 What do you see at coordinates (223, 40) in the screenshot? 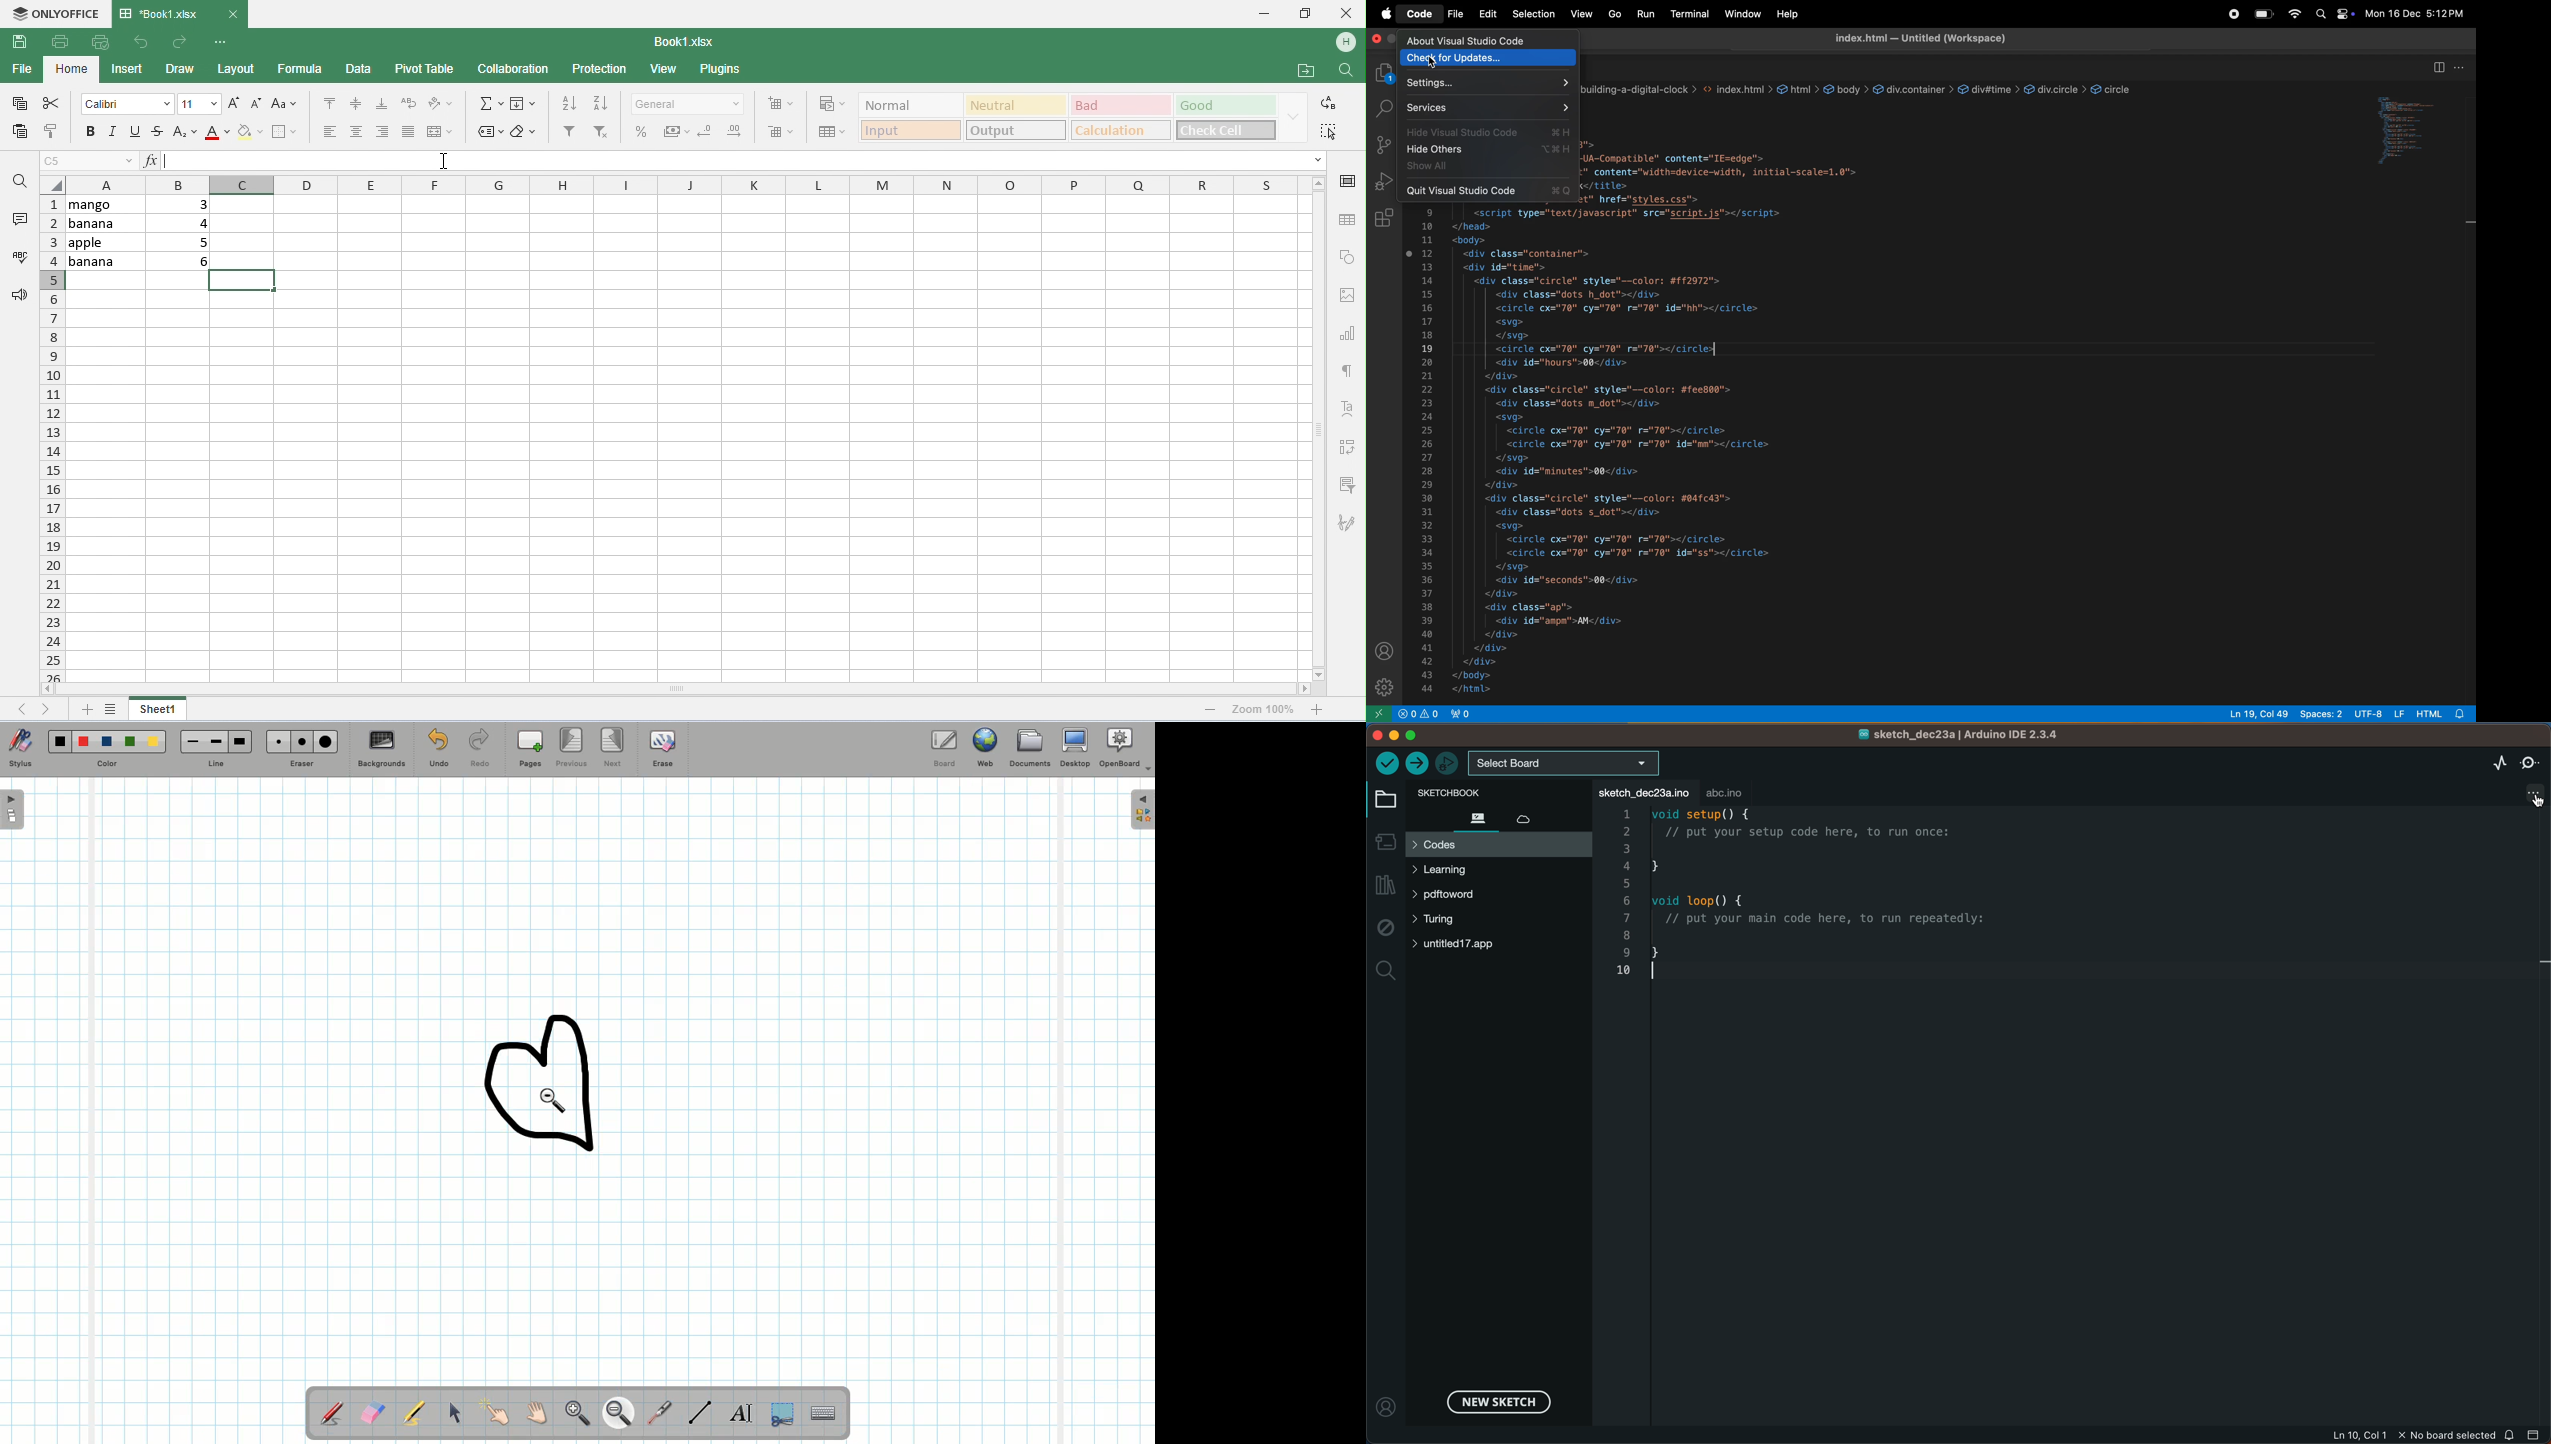
I see `customize quick access tool bar` at bounding box center [223, 40].